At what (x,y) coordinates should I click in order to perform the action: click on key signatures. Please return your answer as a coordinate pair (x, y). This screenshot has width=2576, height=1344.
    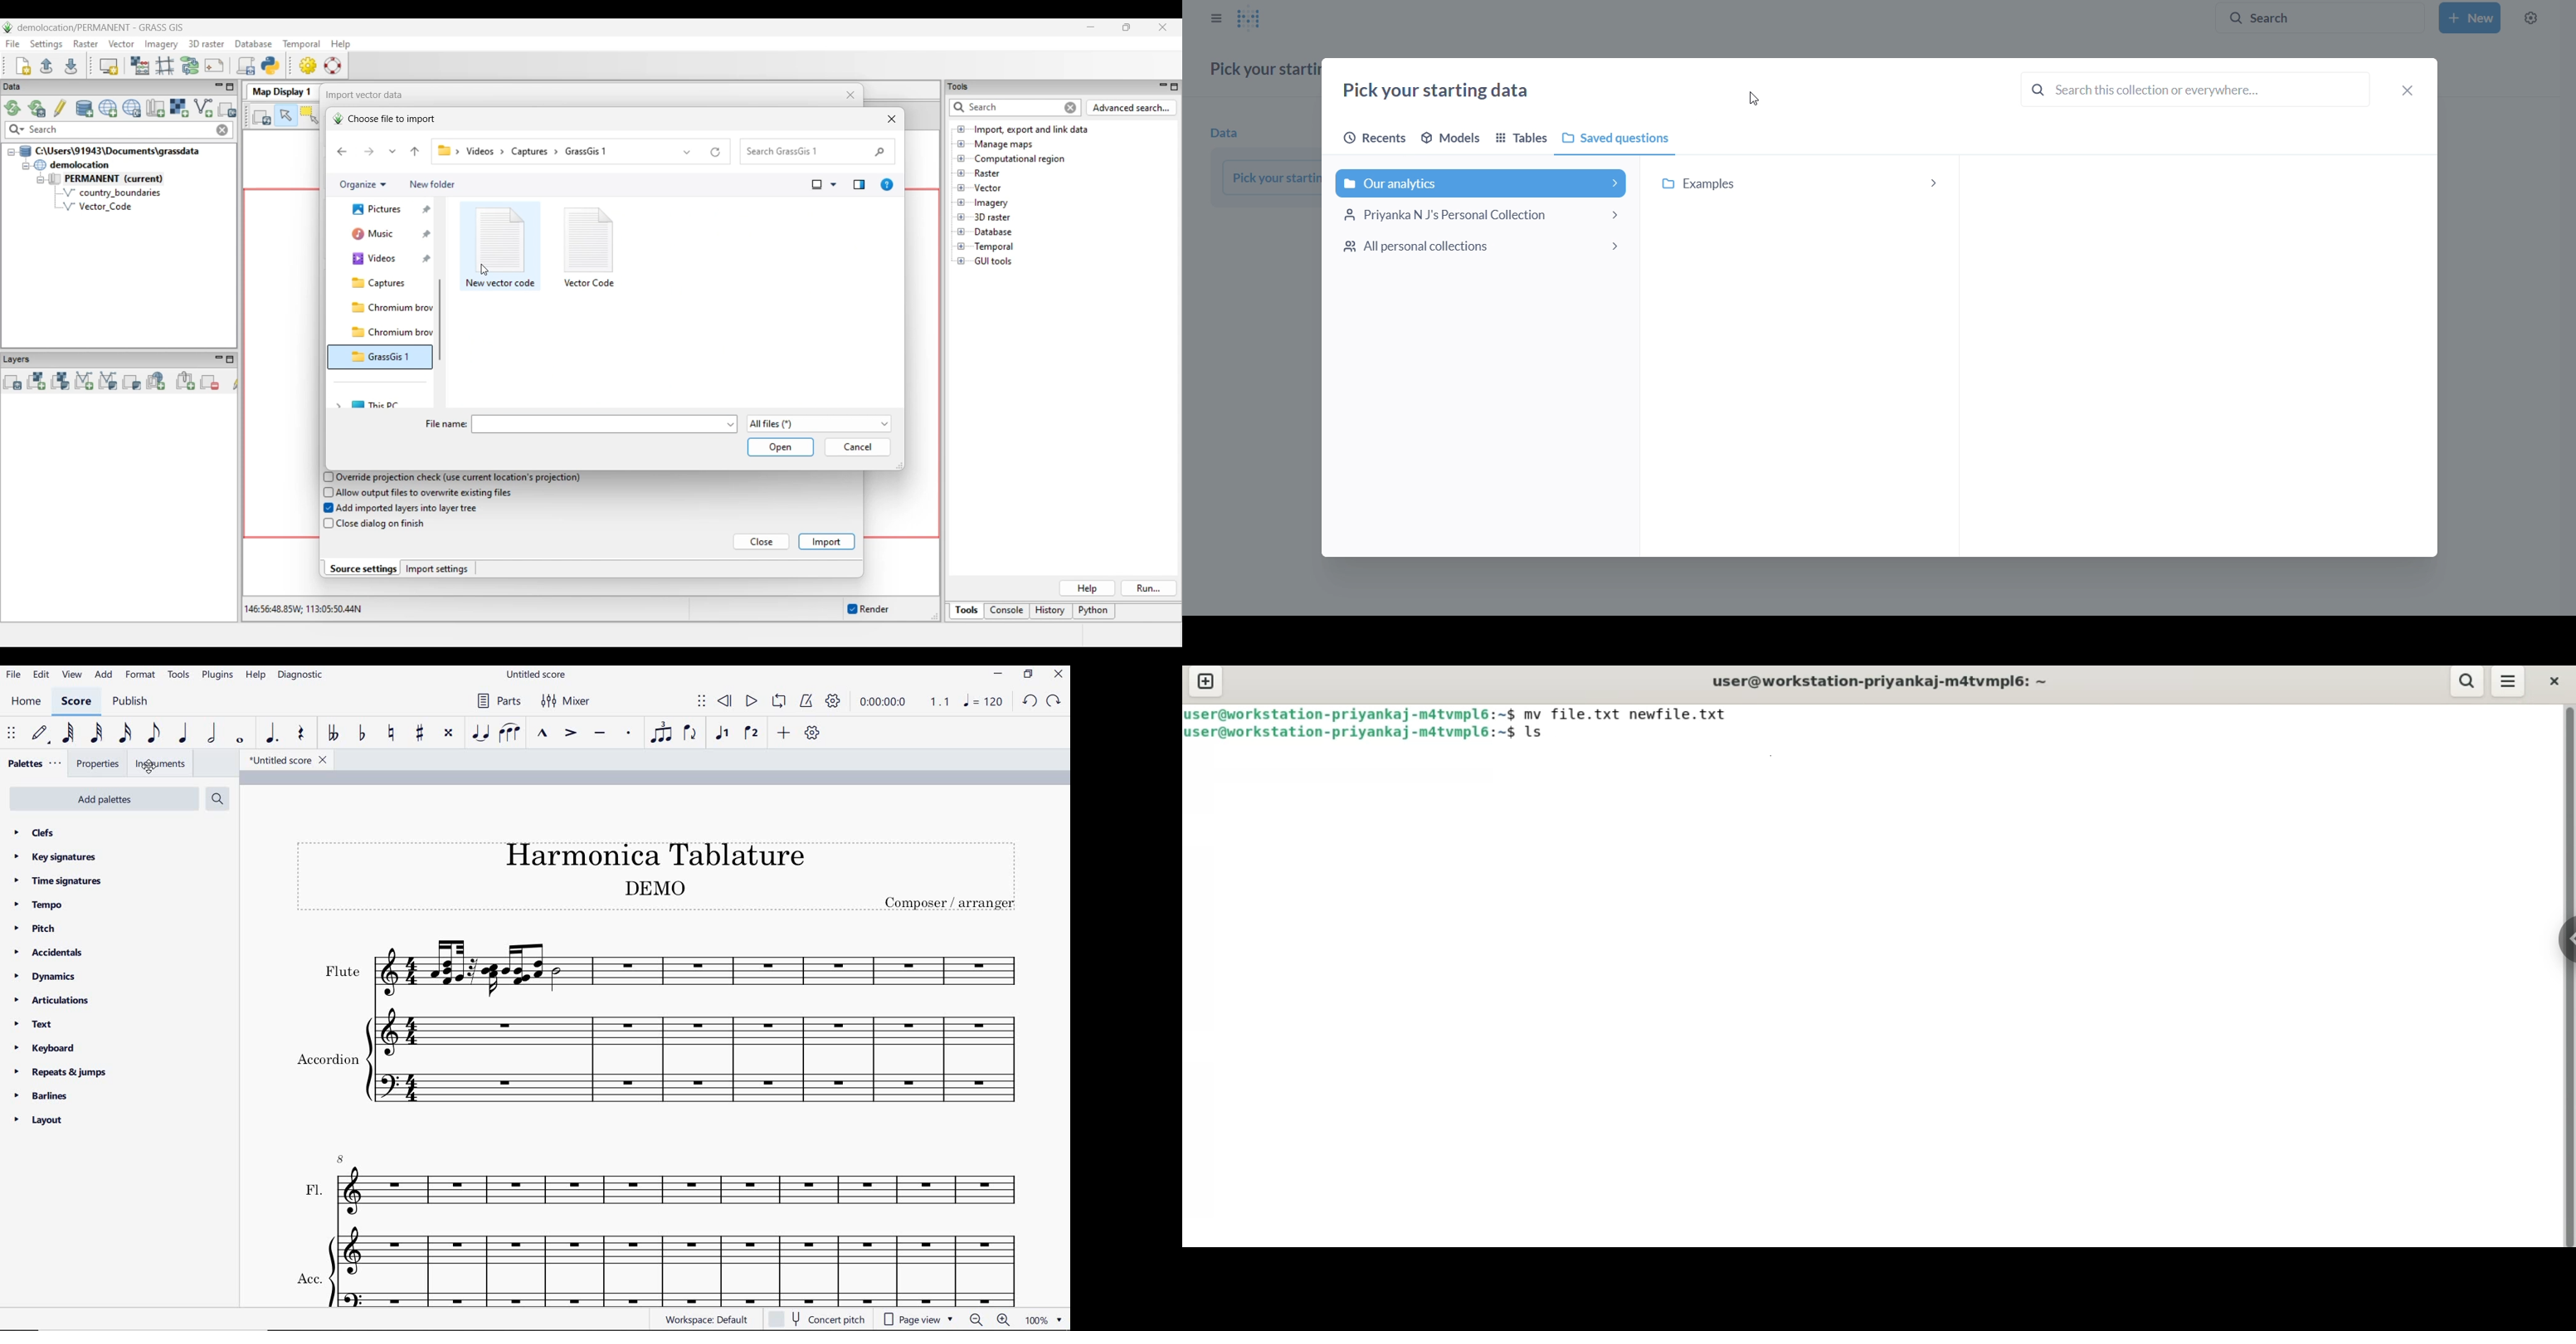
    Looking at the image, I should click on (57, 859).